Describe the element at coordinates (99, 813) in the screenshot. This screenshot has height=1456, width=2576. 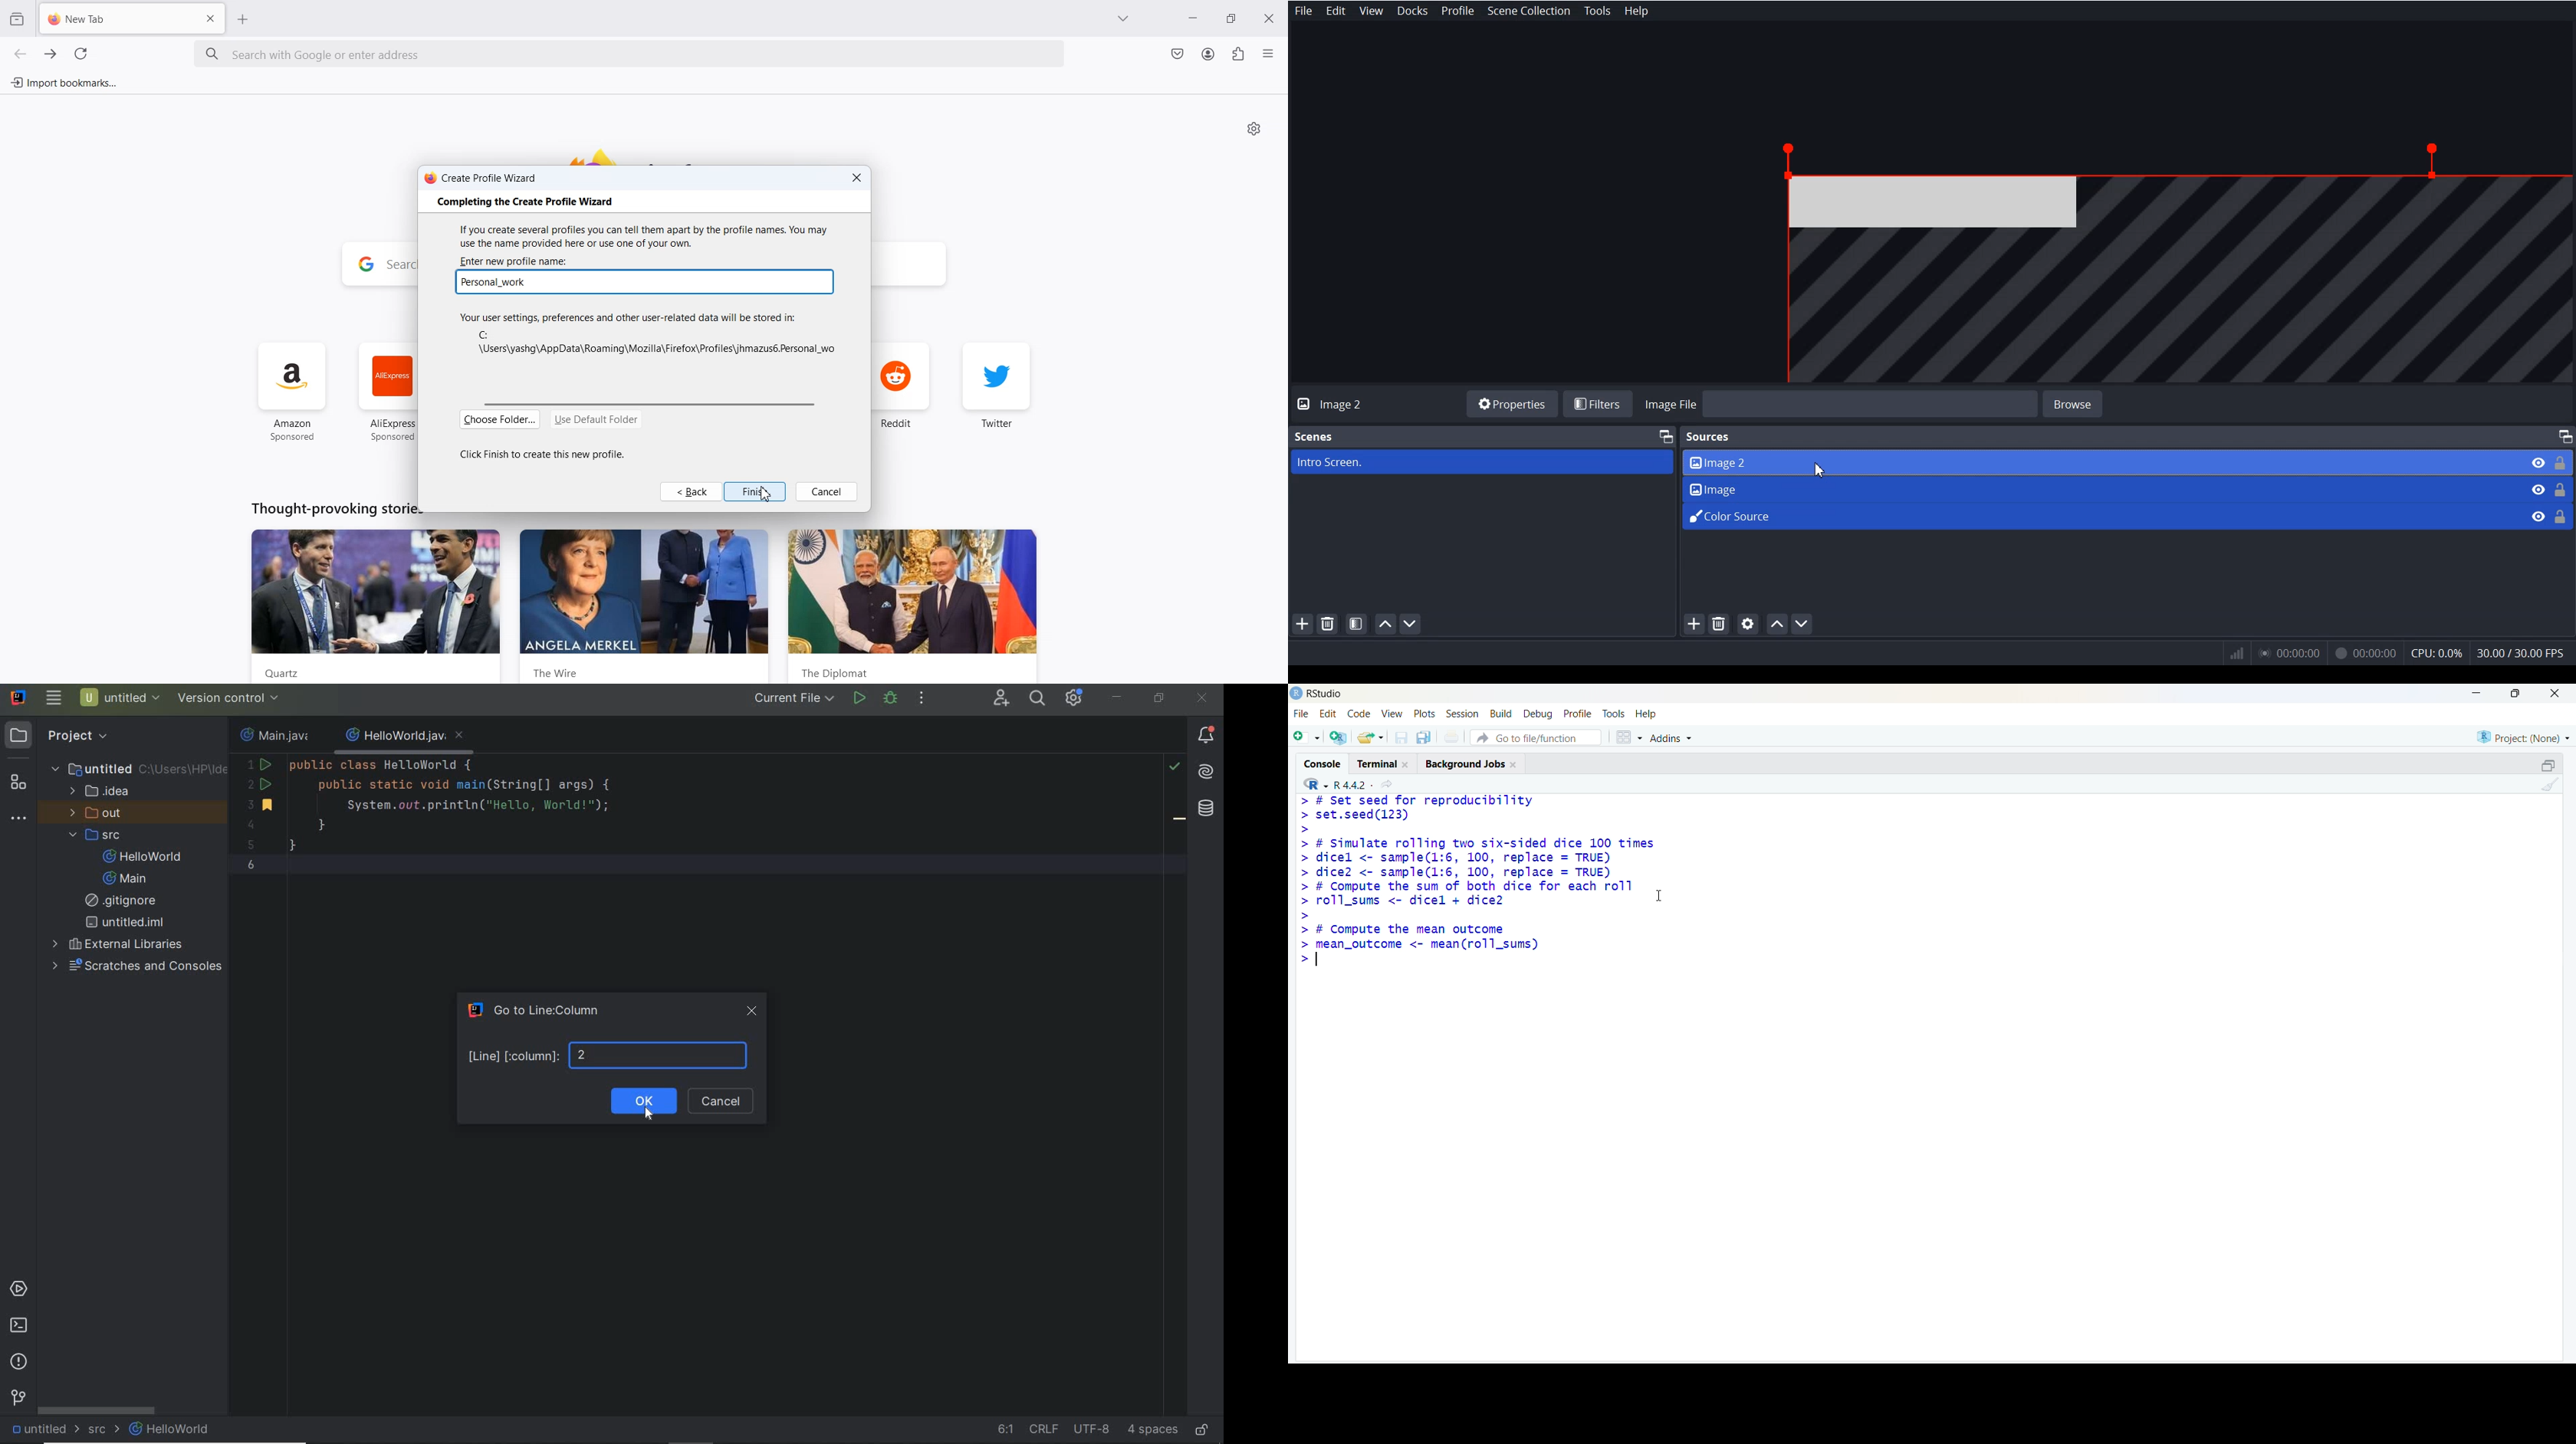
I see `out` at that location.